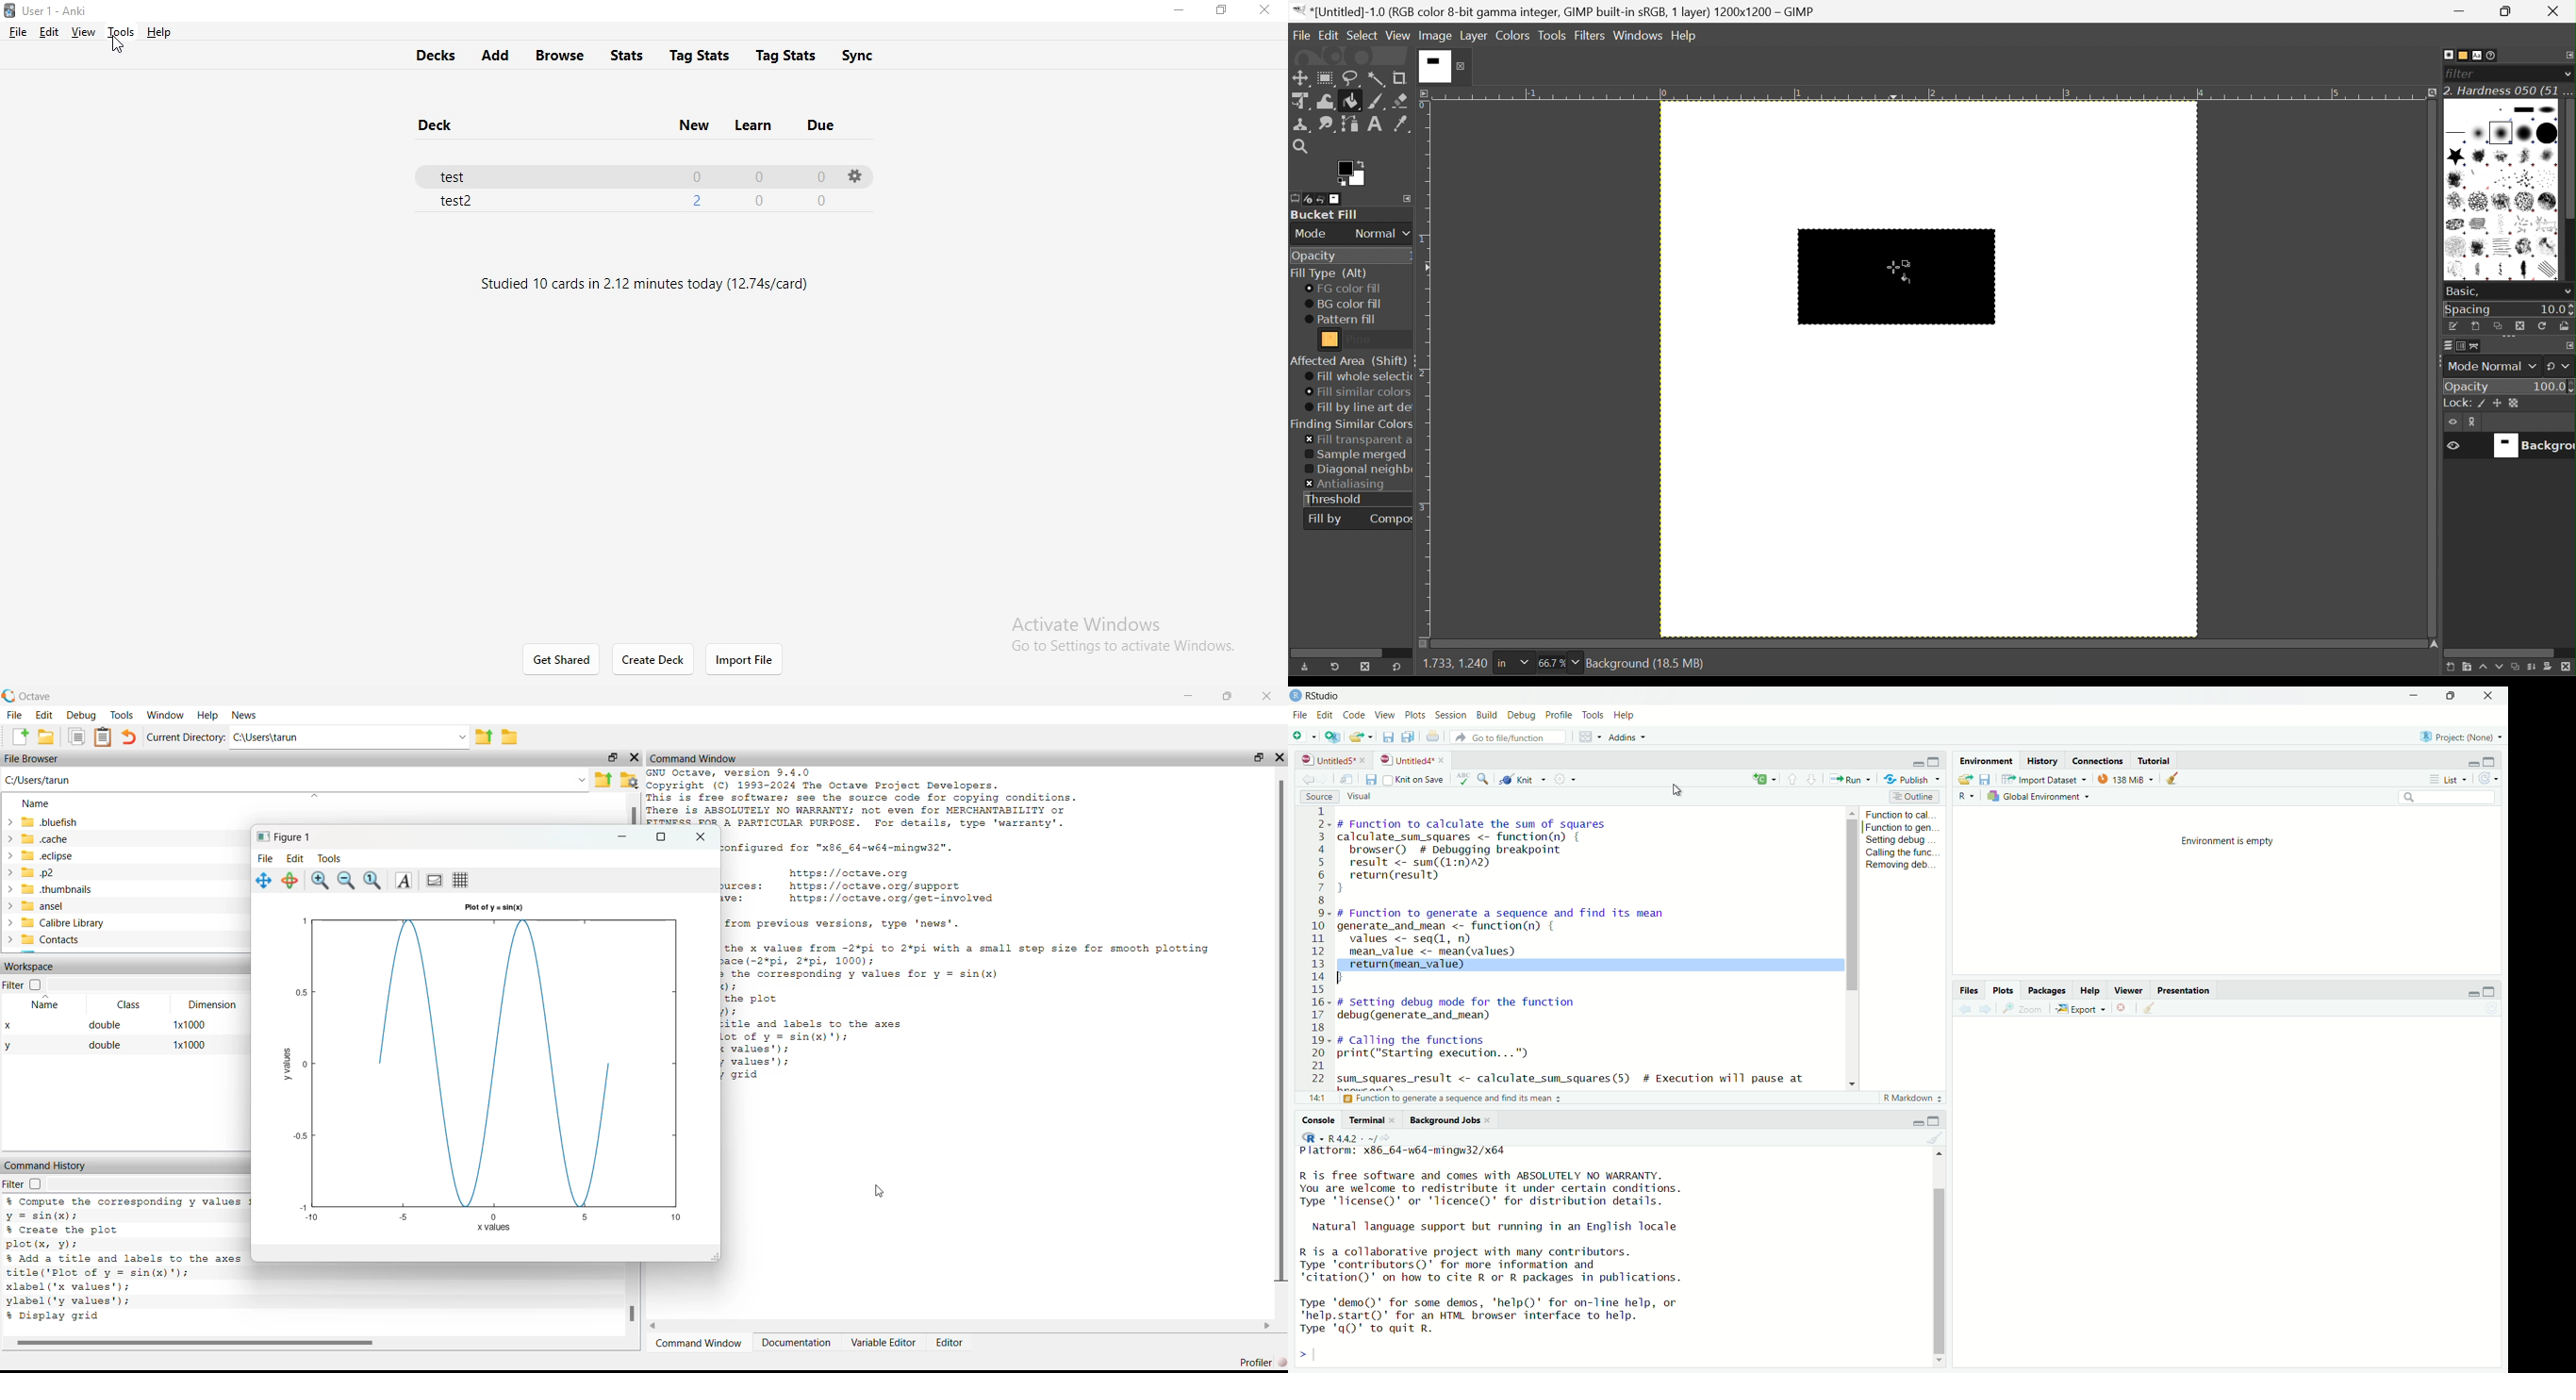  What do you see at coordinates (2457, 697) in the screenshot?
I see `maximize` at bounding box center [2457, 697].